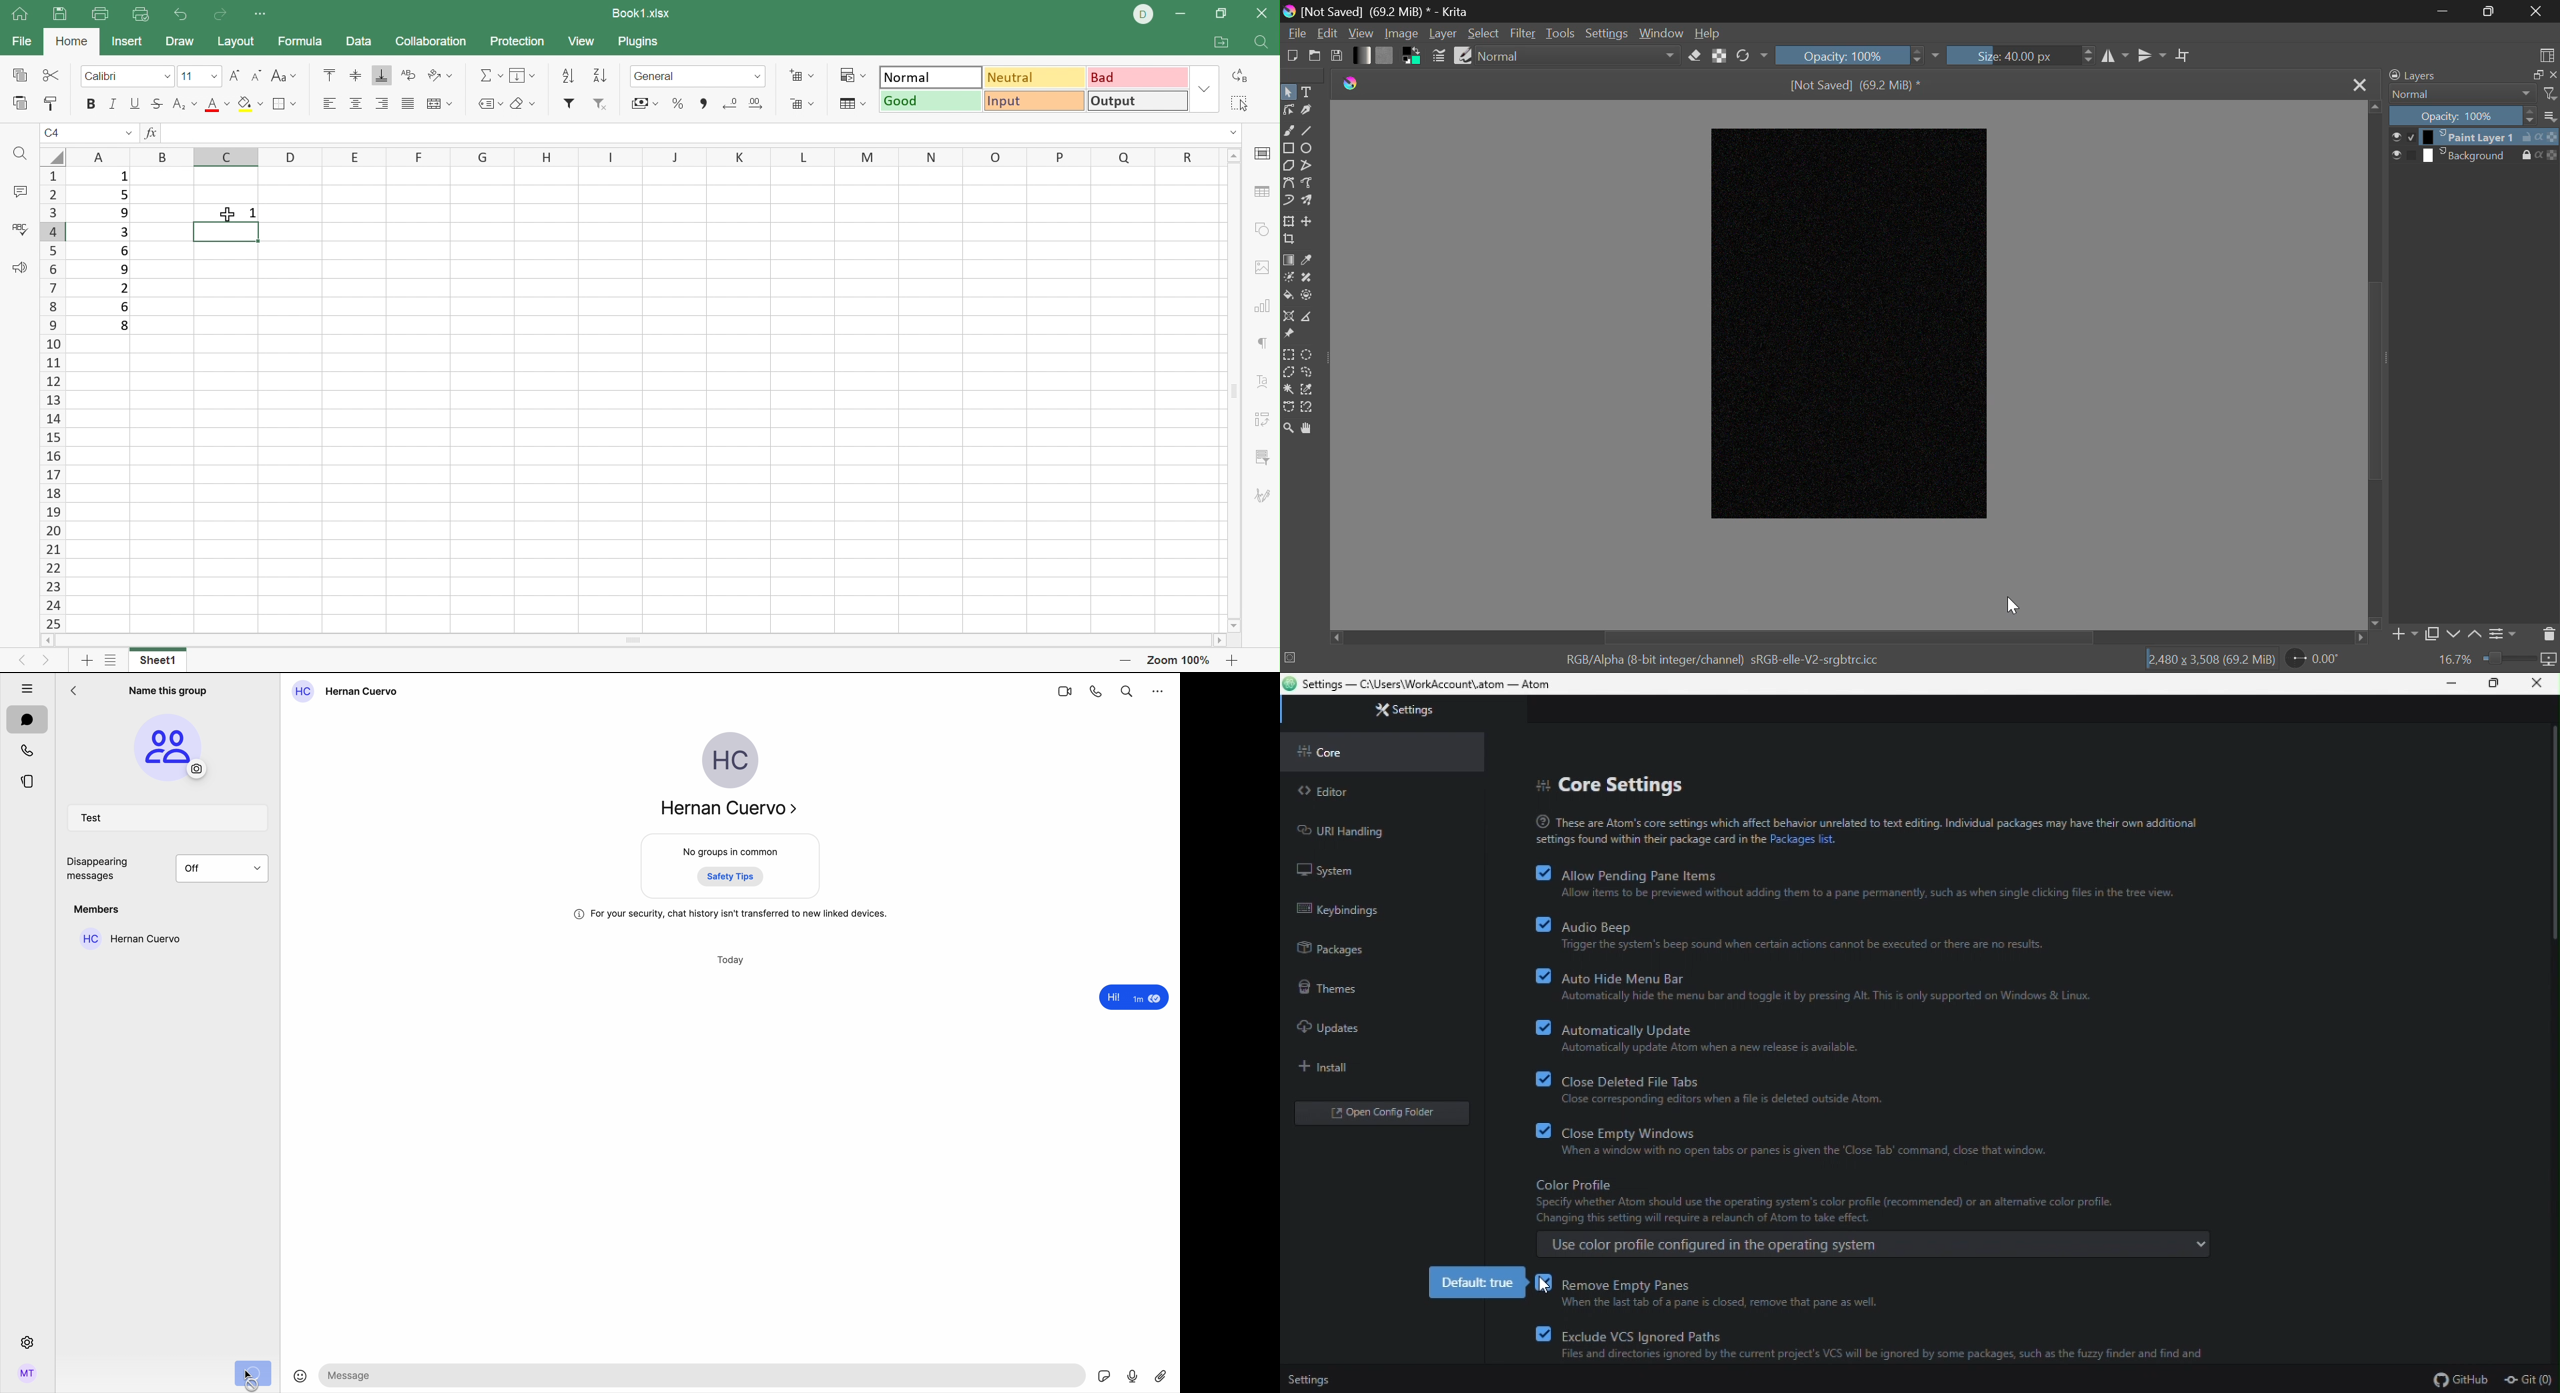  I want to click on Font color, so click(218, 107).